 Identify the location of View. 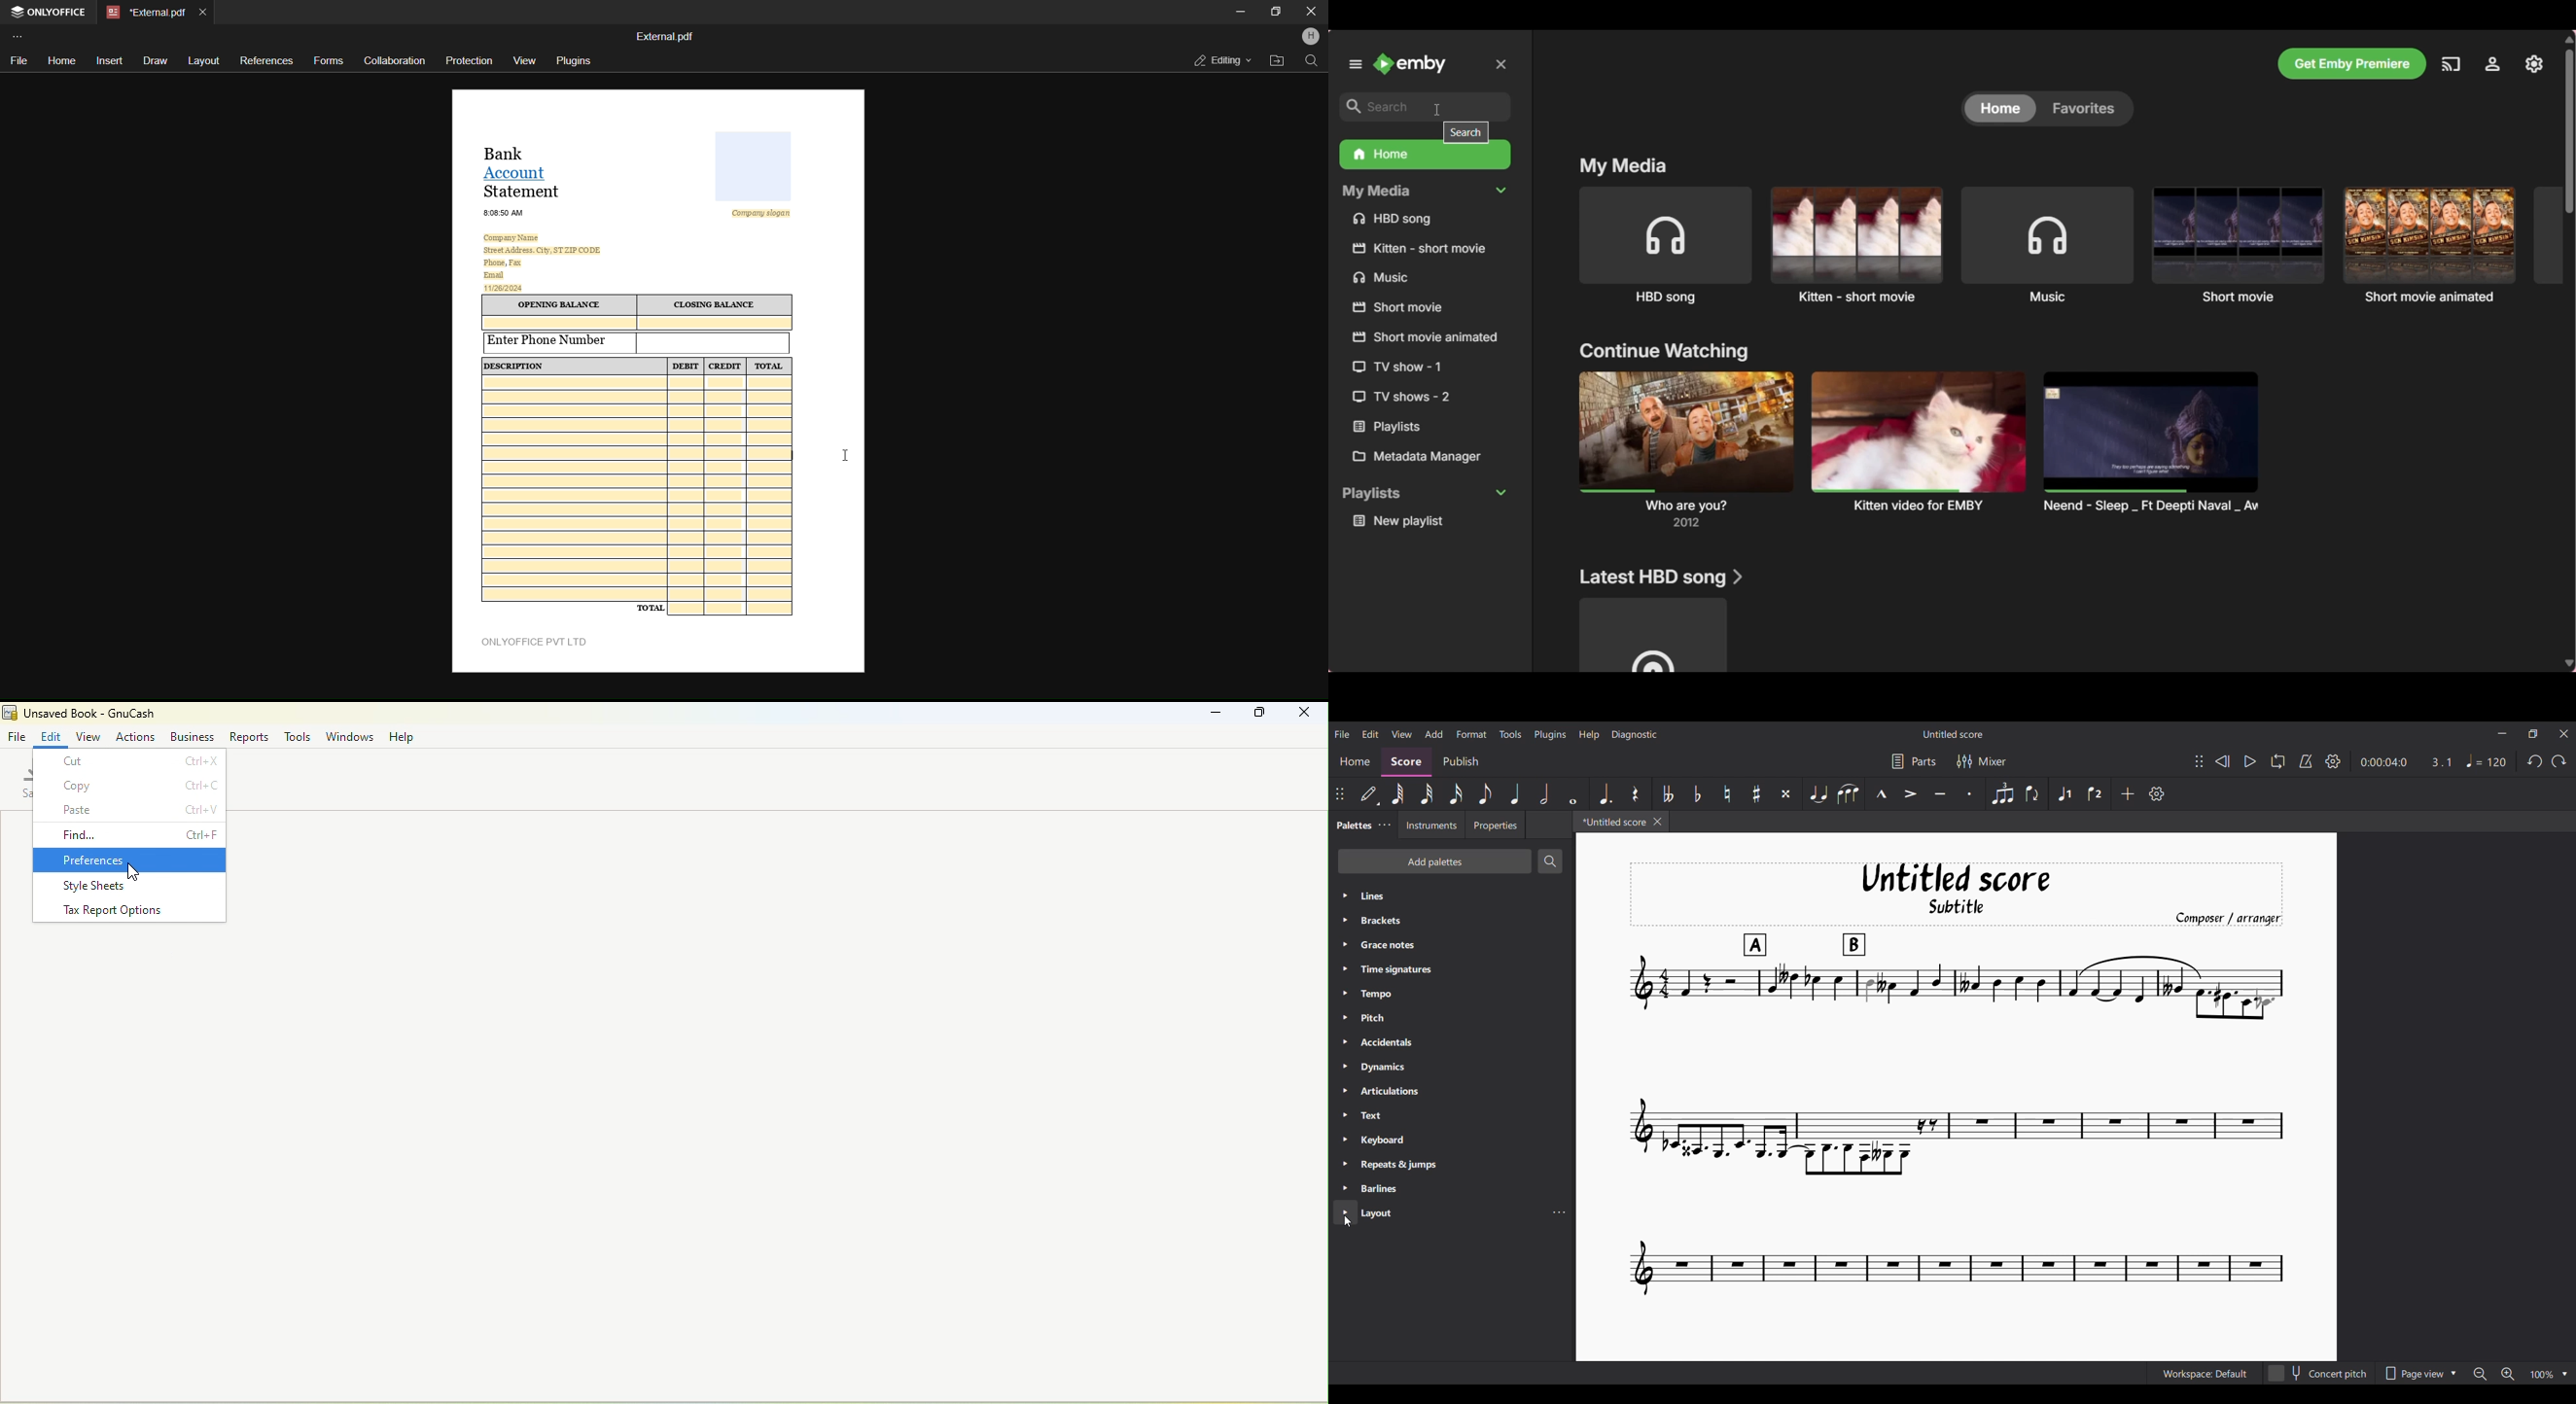
(89, 735).